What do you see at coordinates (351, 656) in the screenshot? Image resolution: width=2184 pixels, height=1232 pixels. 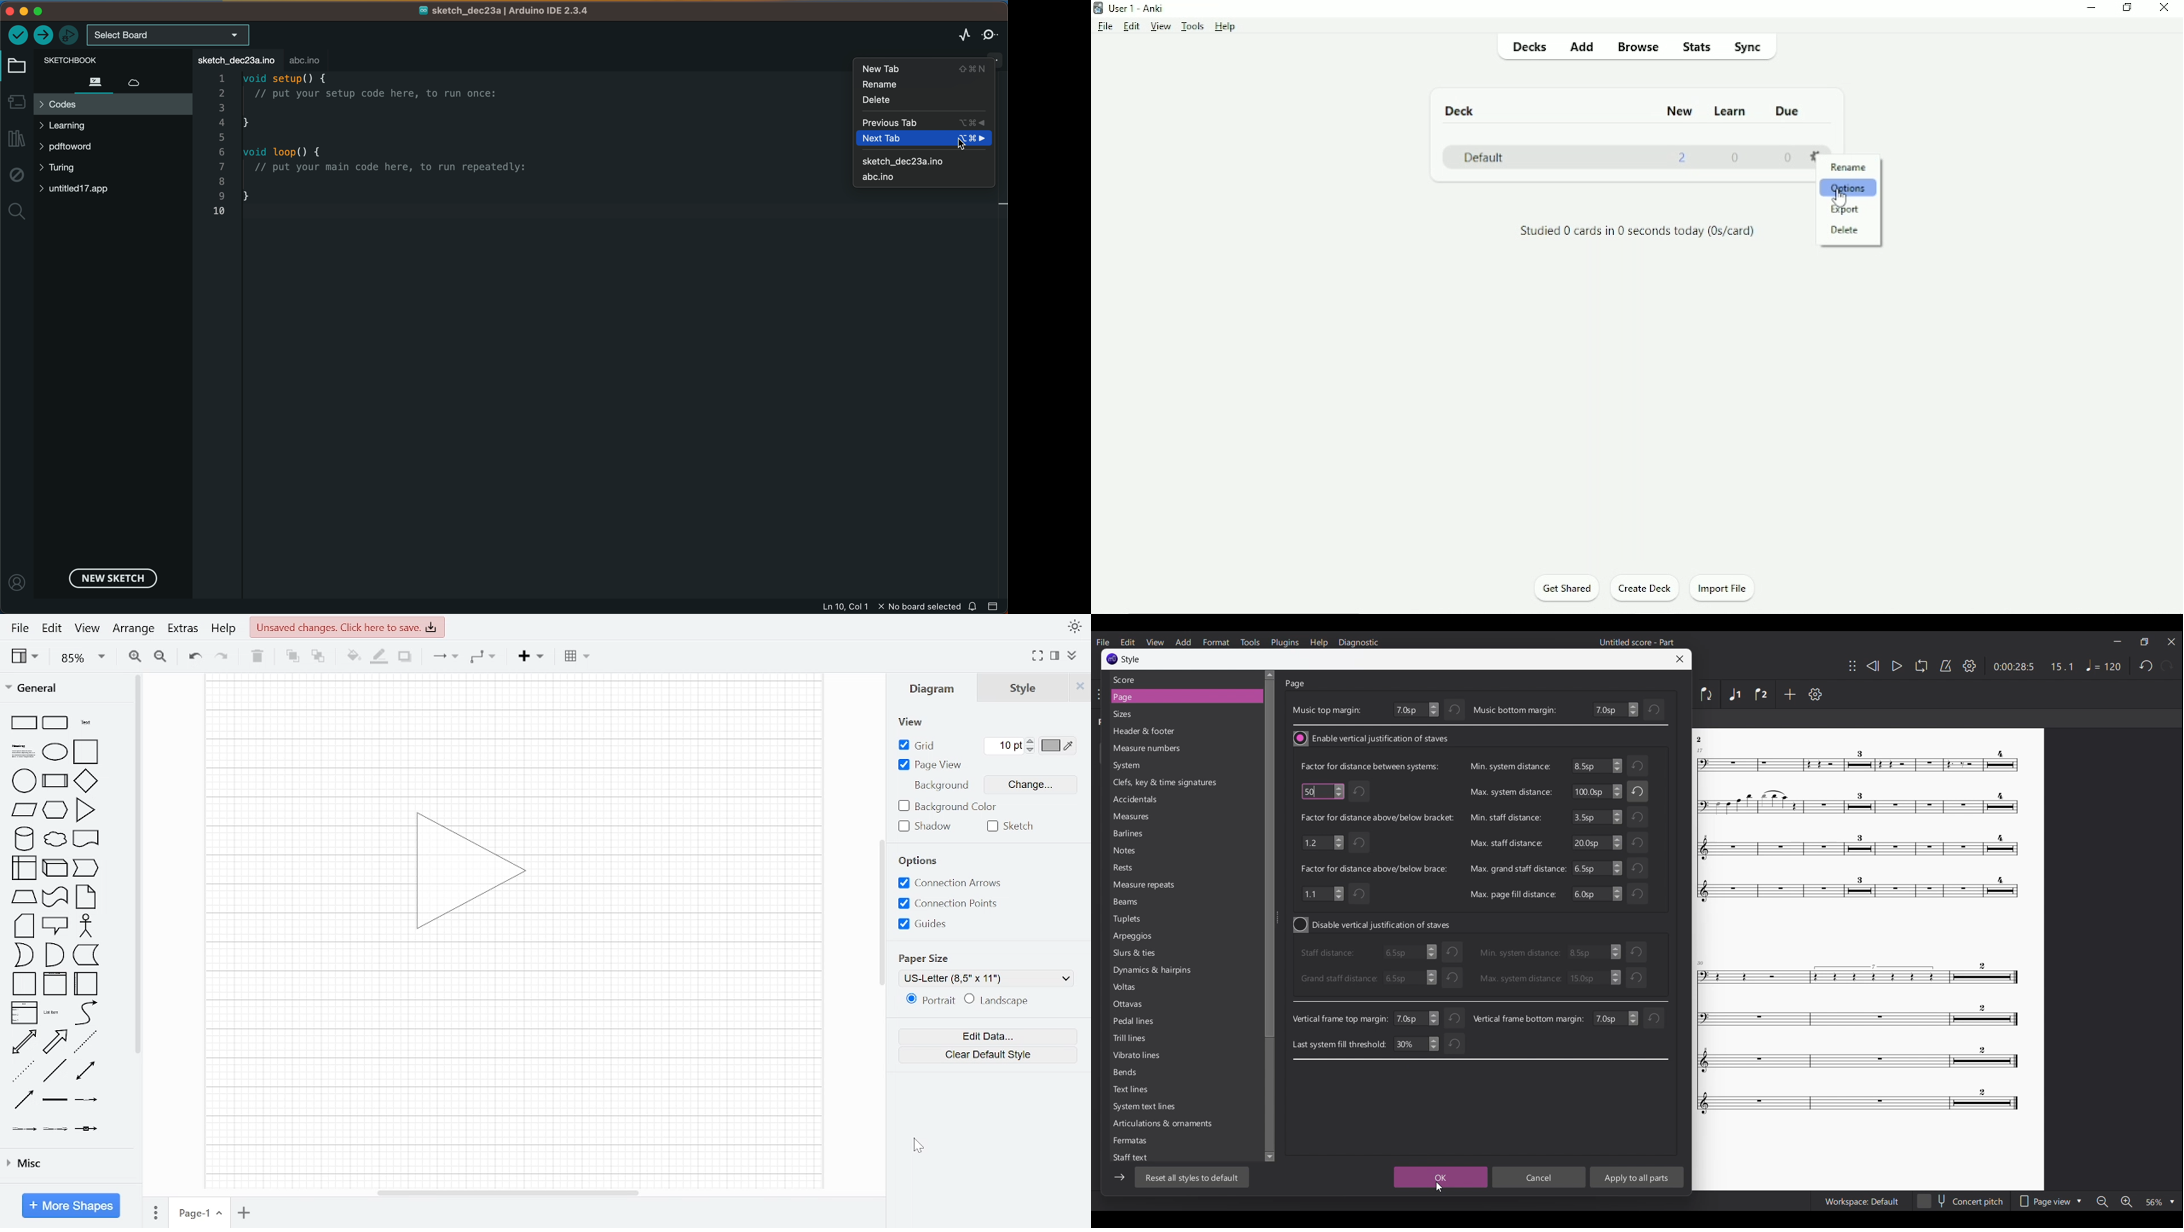 I see `Fill color` at bounding box center [351, 656].